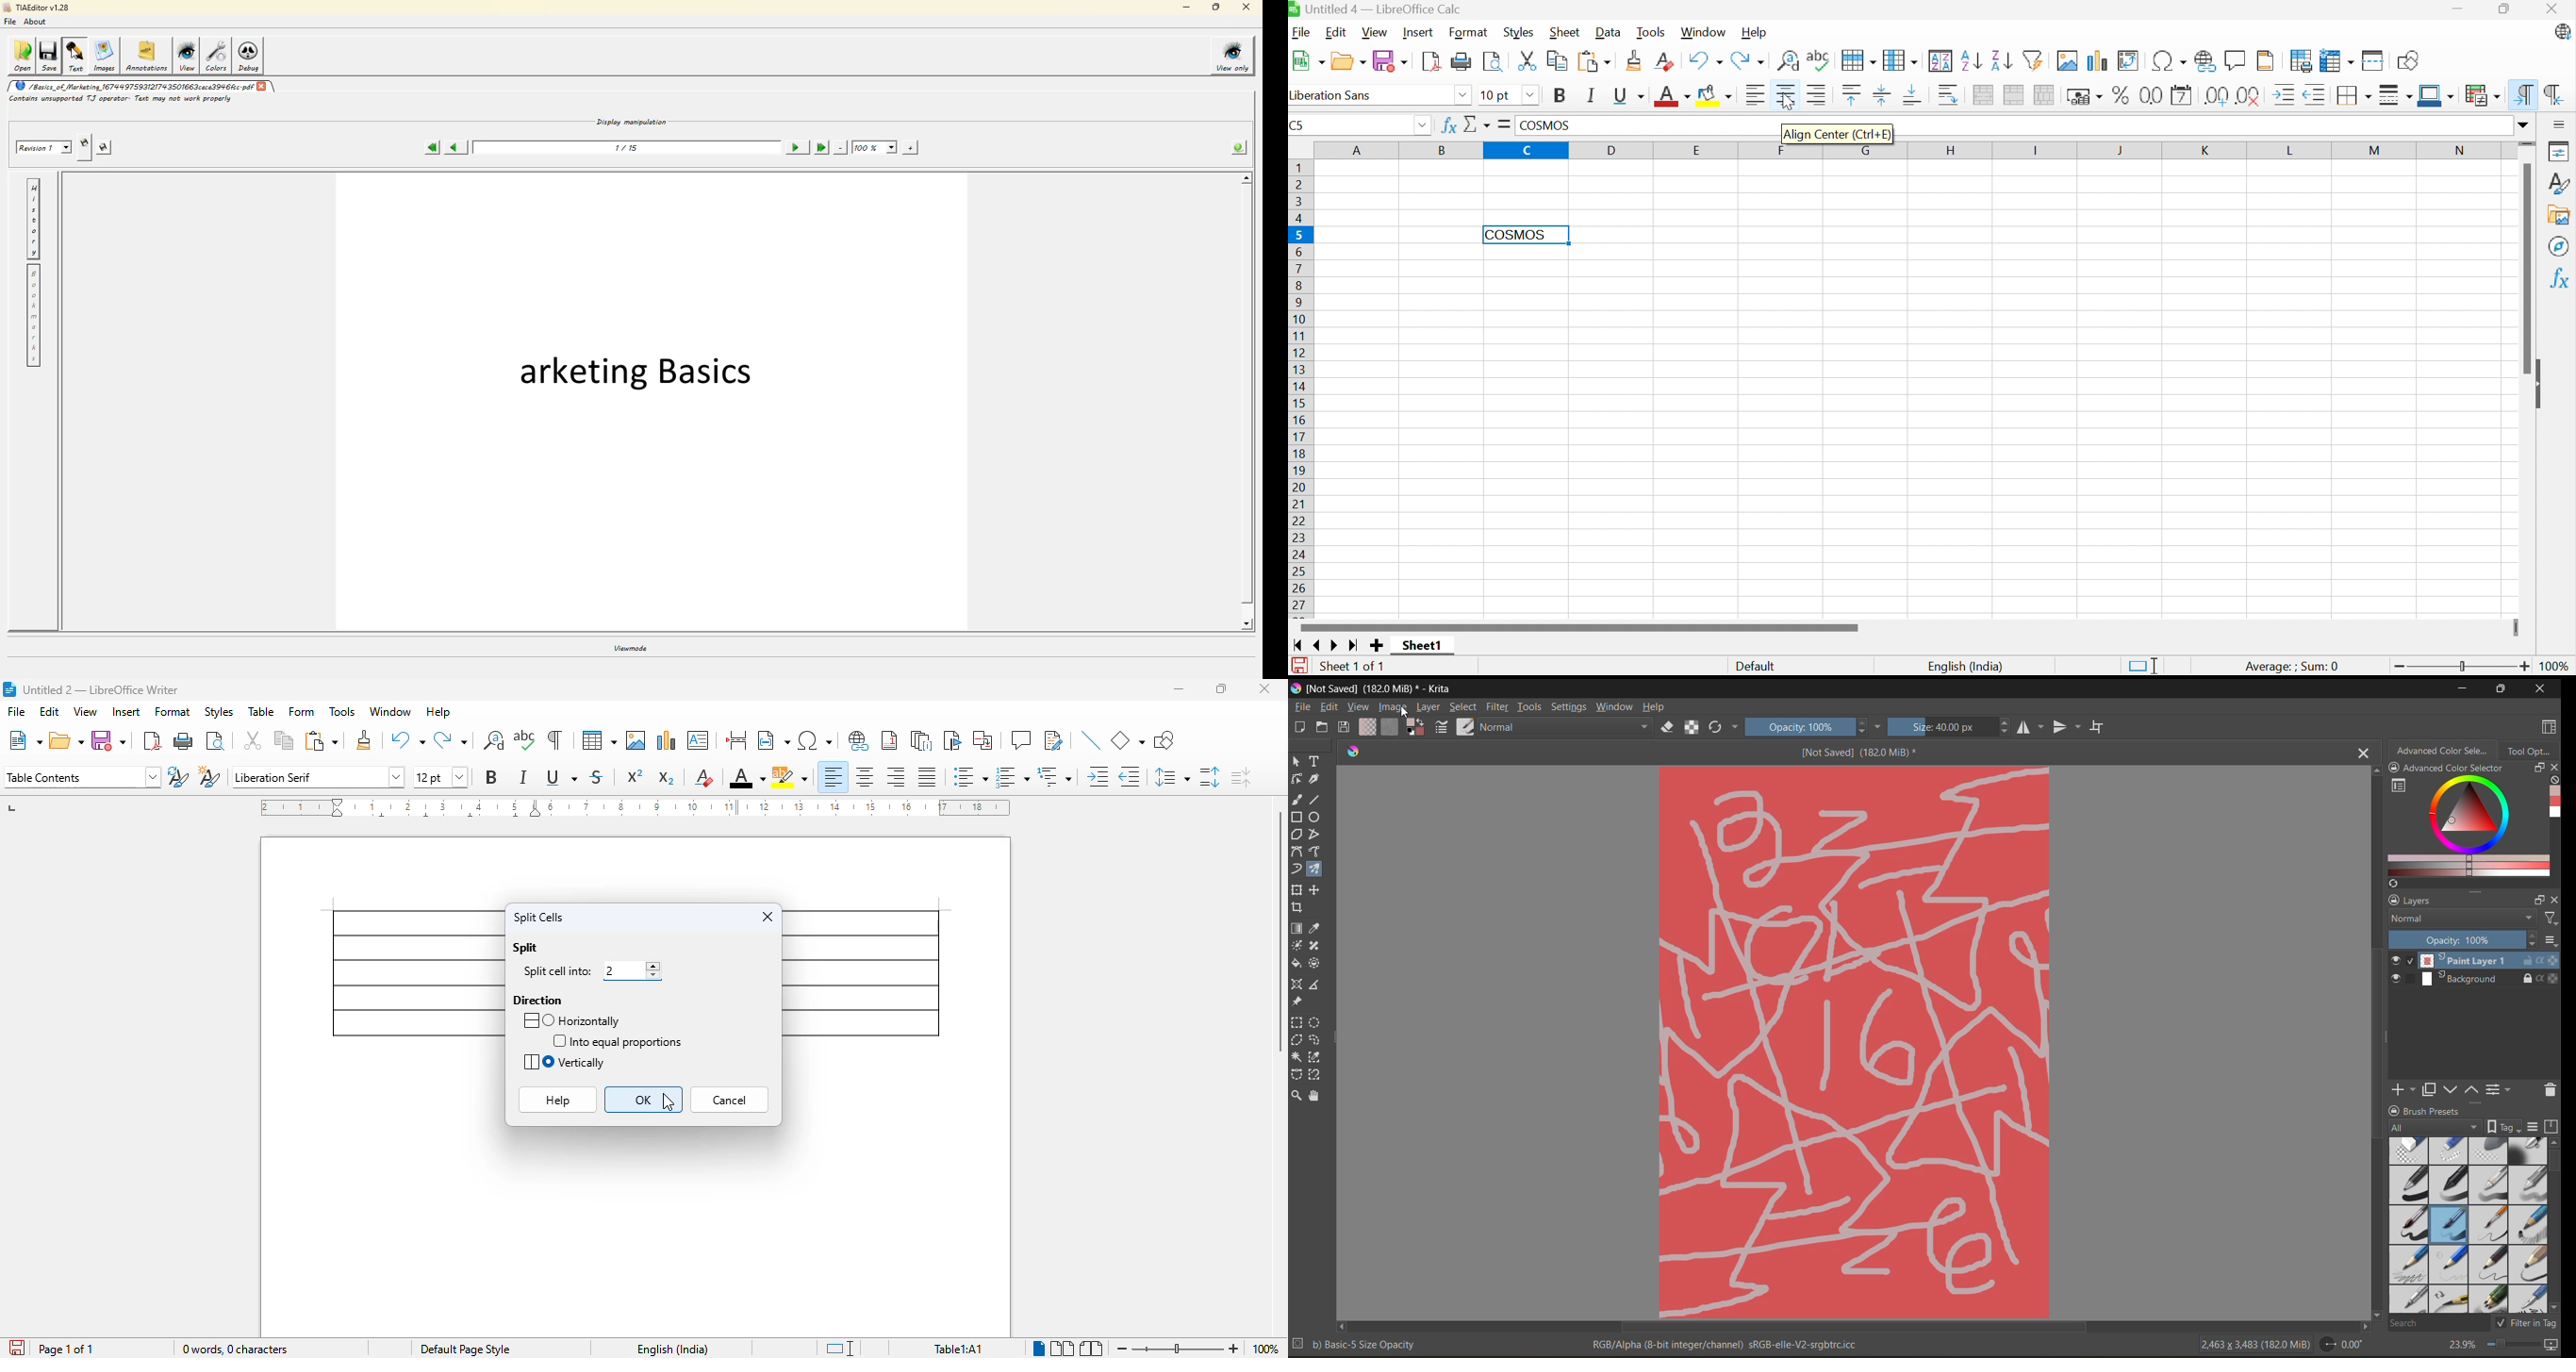  Describe the element at coordinates (1305, 32) in the screenshot. I see `File` at that location.